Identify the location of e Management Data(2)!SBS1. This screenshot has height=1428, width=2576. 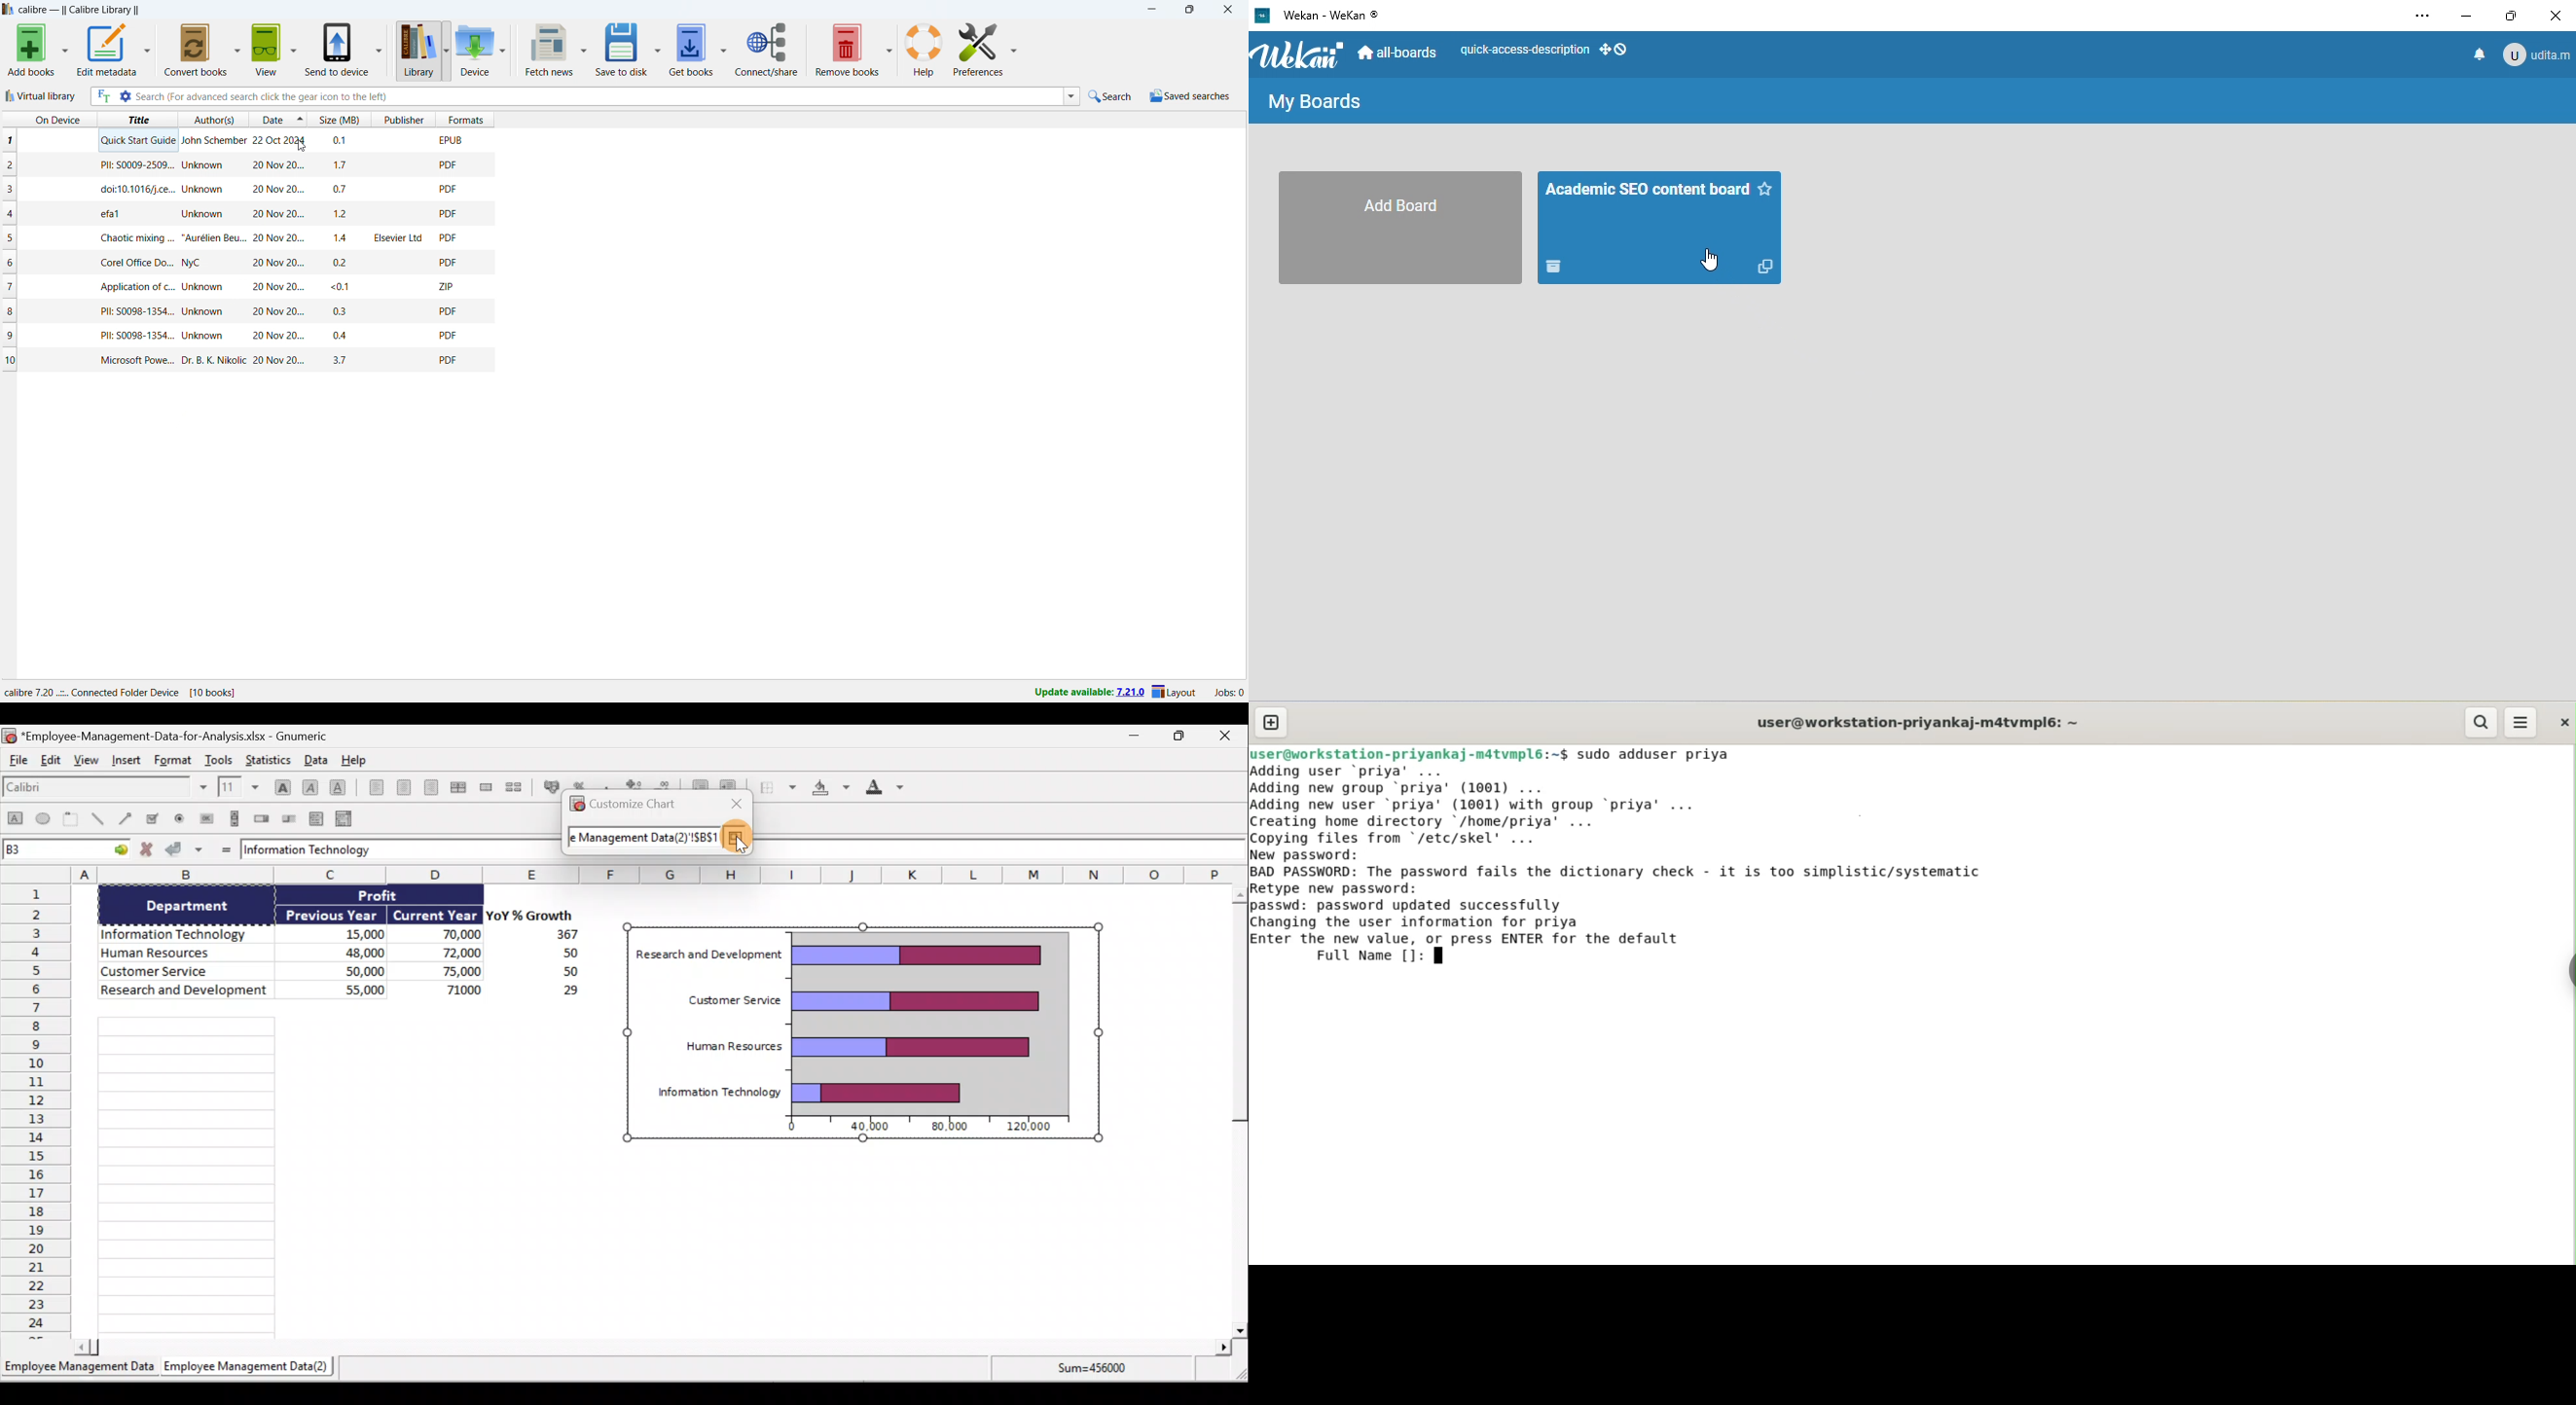
(641, 841).